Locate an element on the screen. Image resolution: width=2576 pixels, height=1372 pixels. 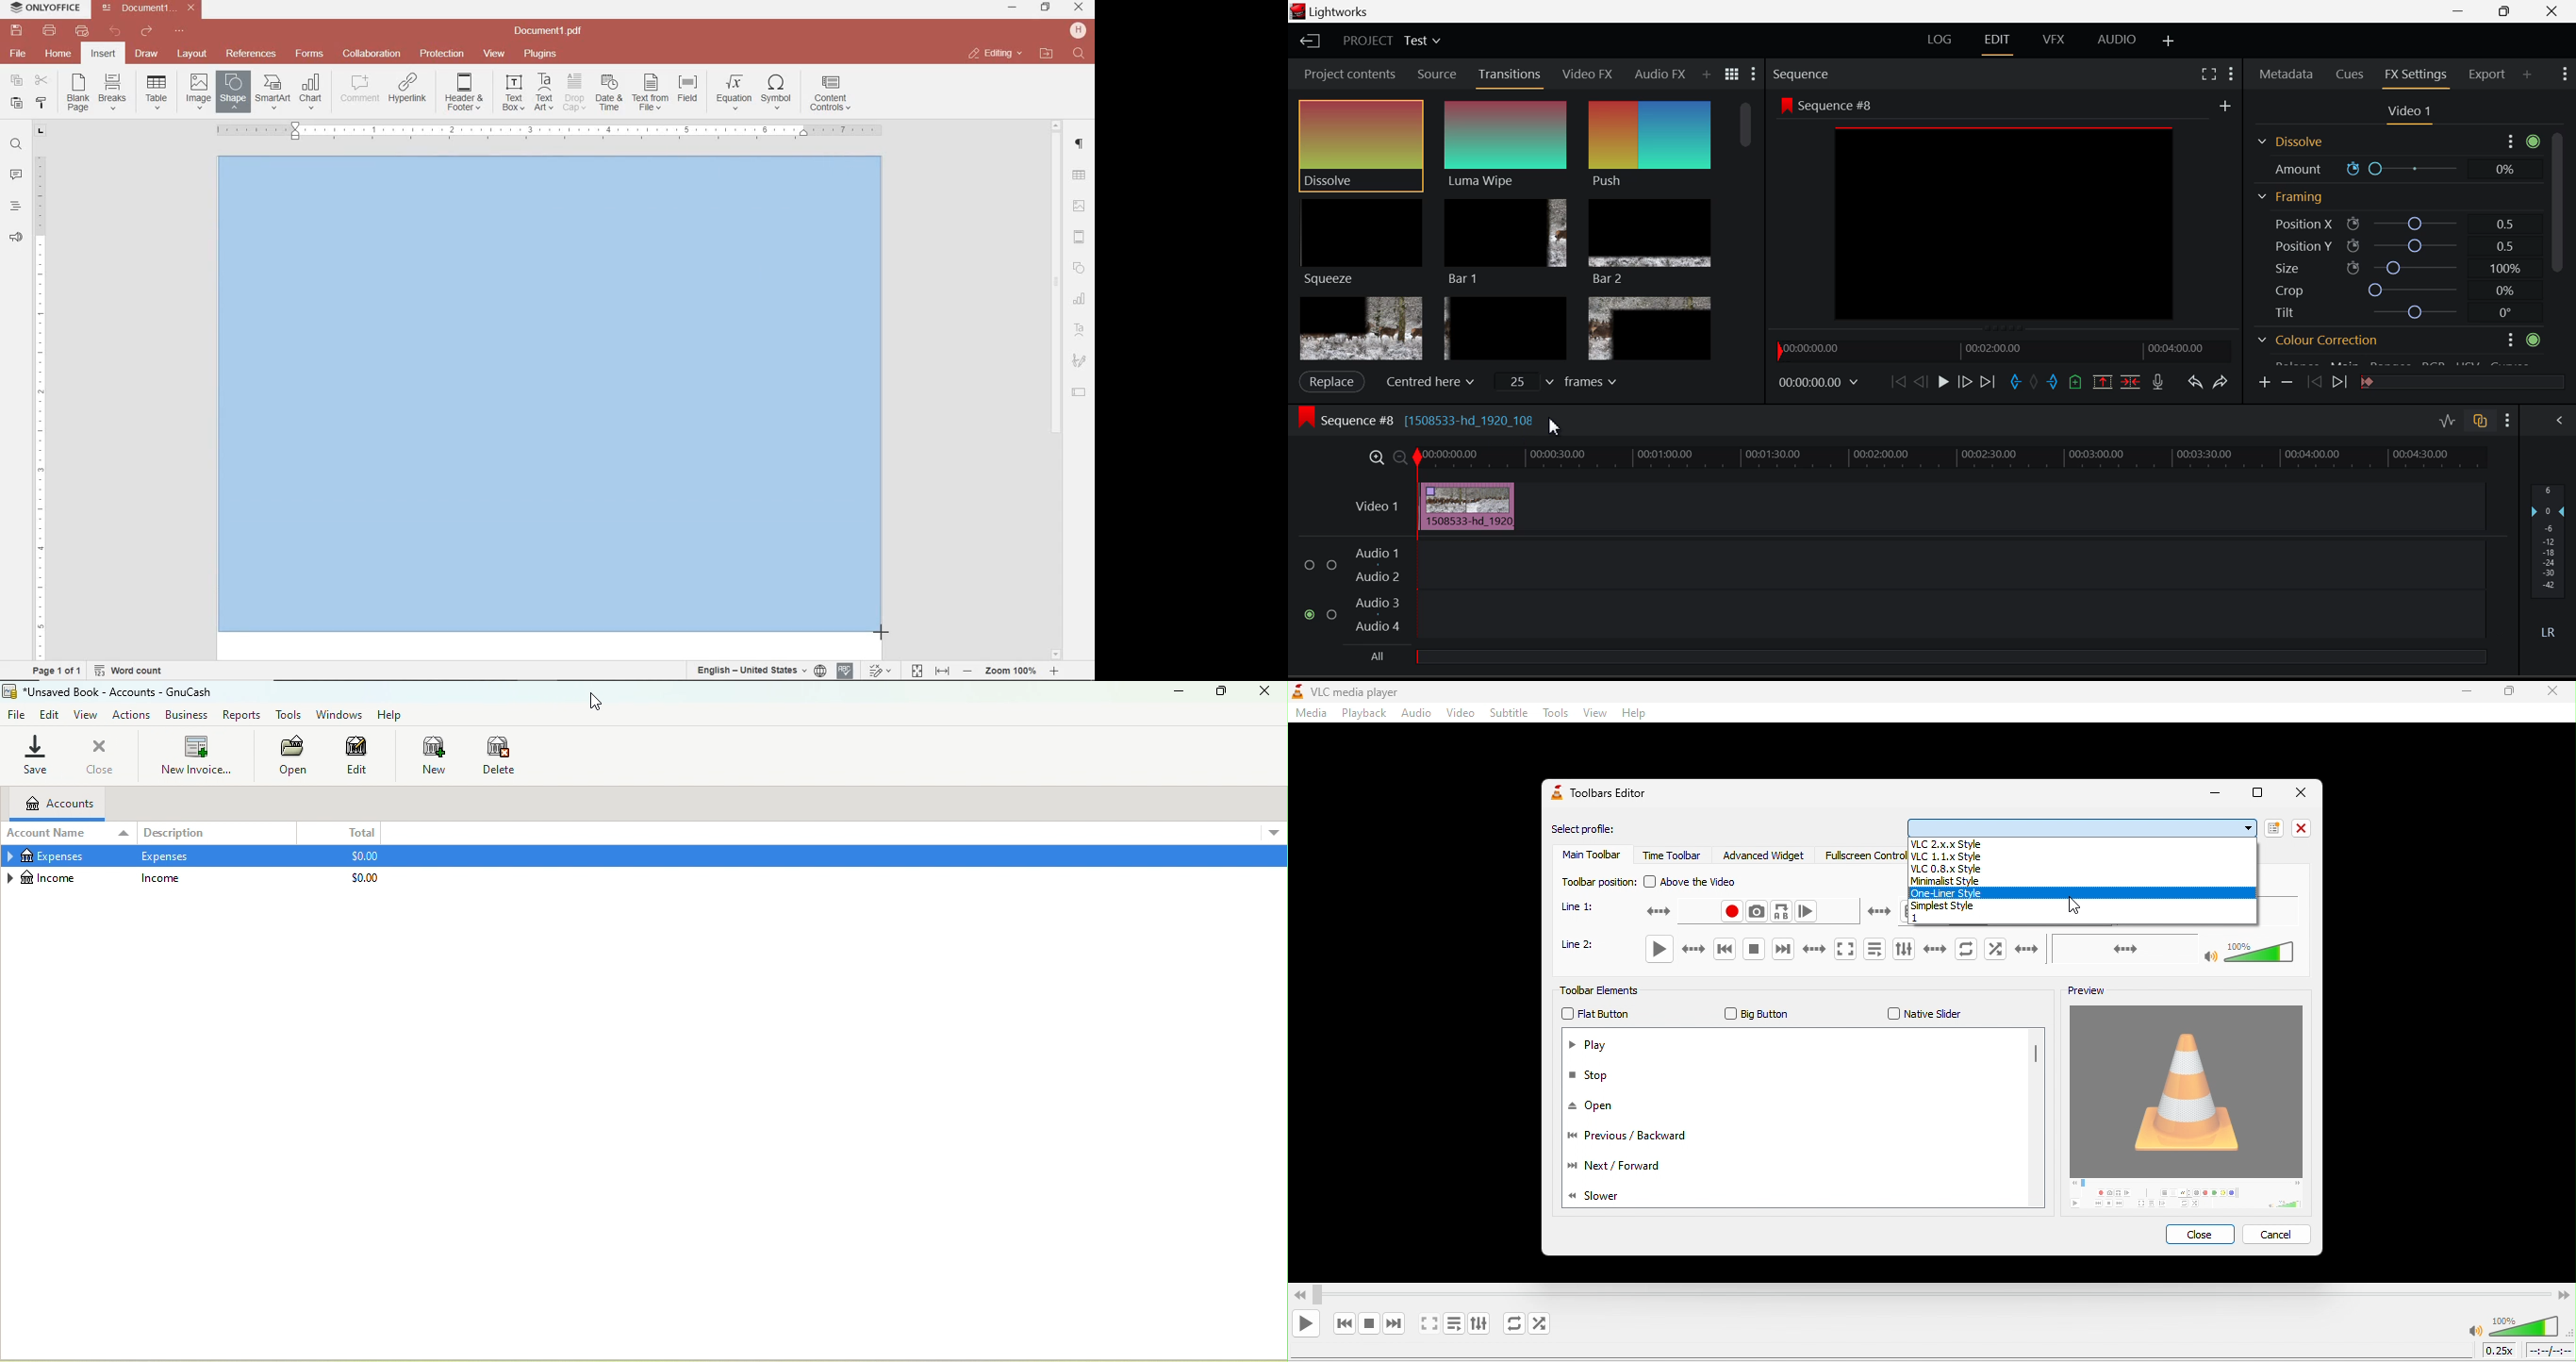
toggle video in  full screen is located at coordinates (1427, 1325).